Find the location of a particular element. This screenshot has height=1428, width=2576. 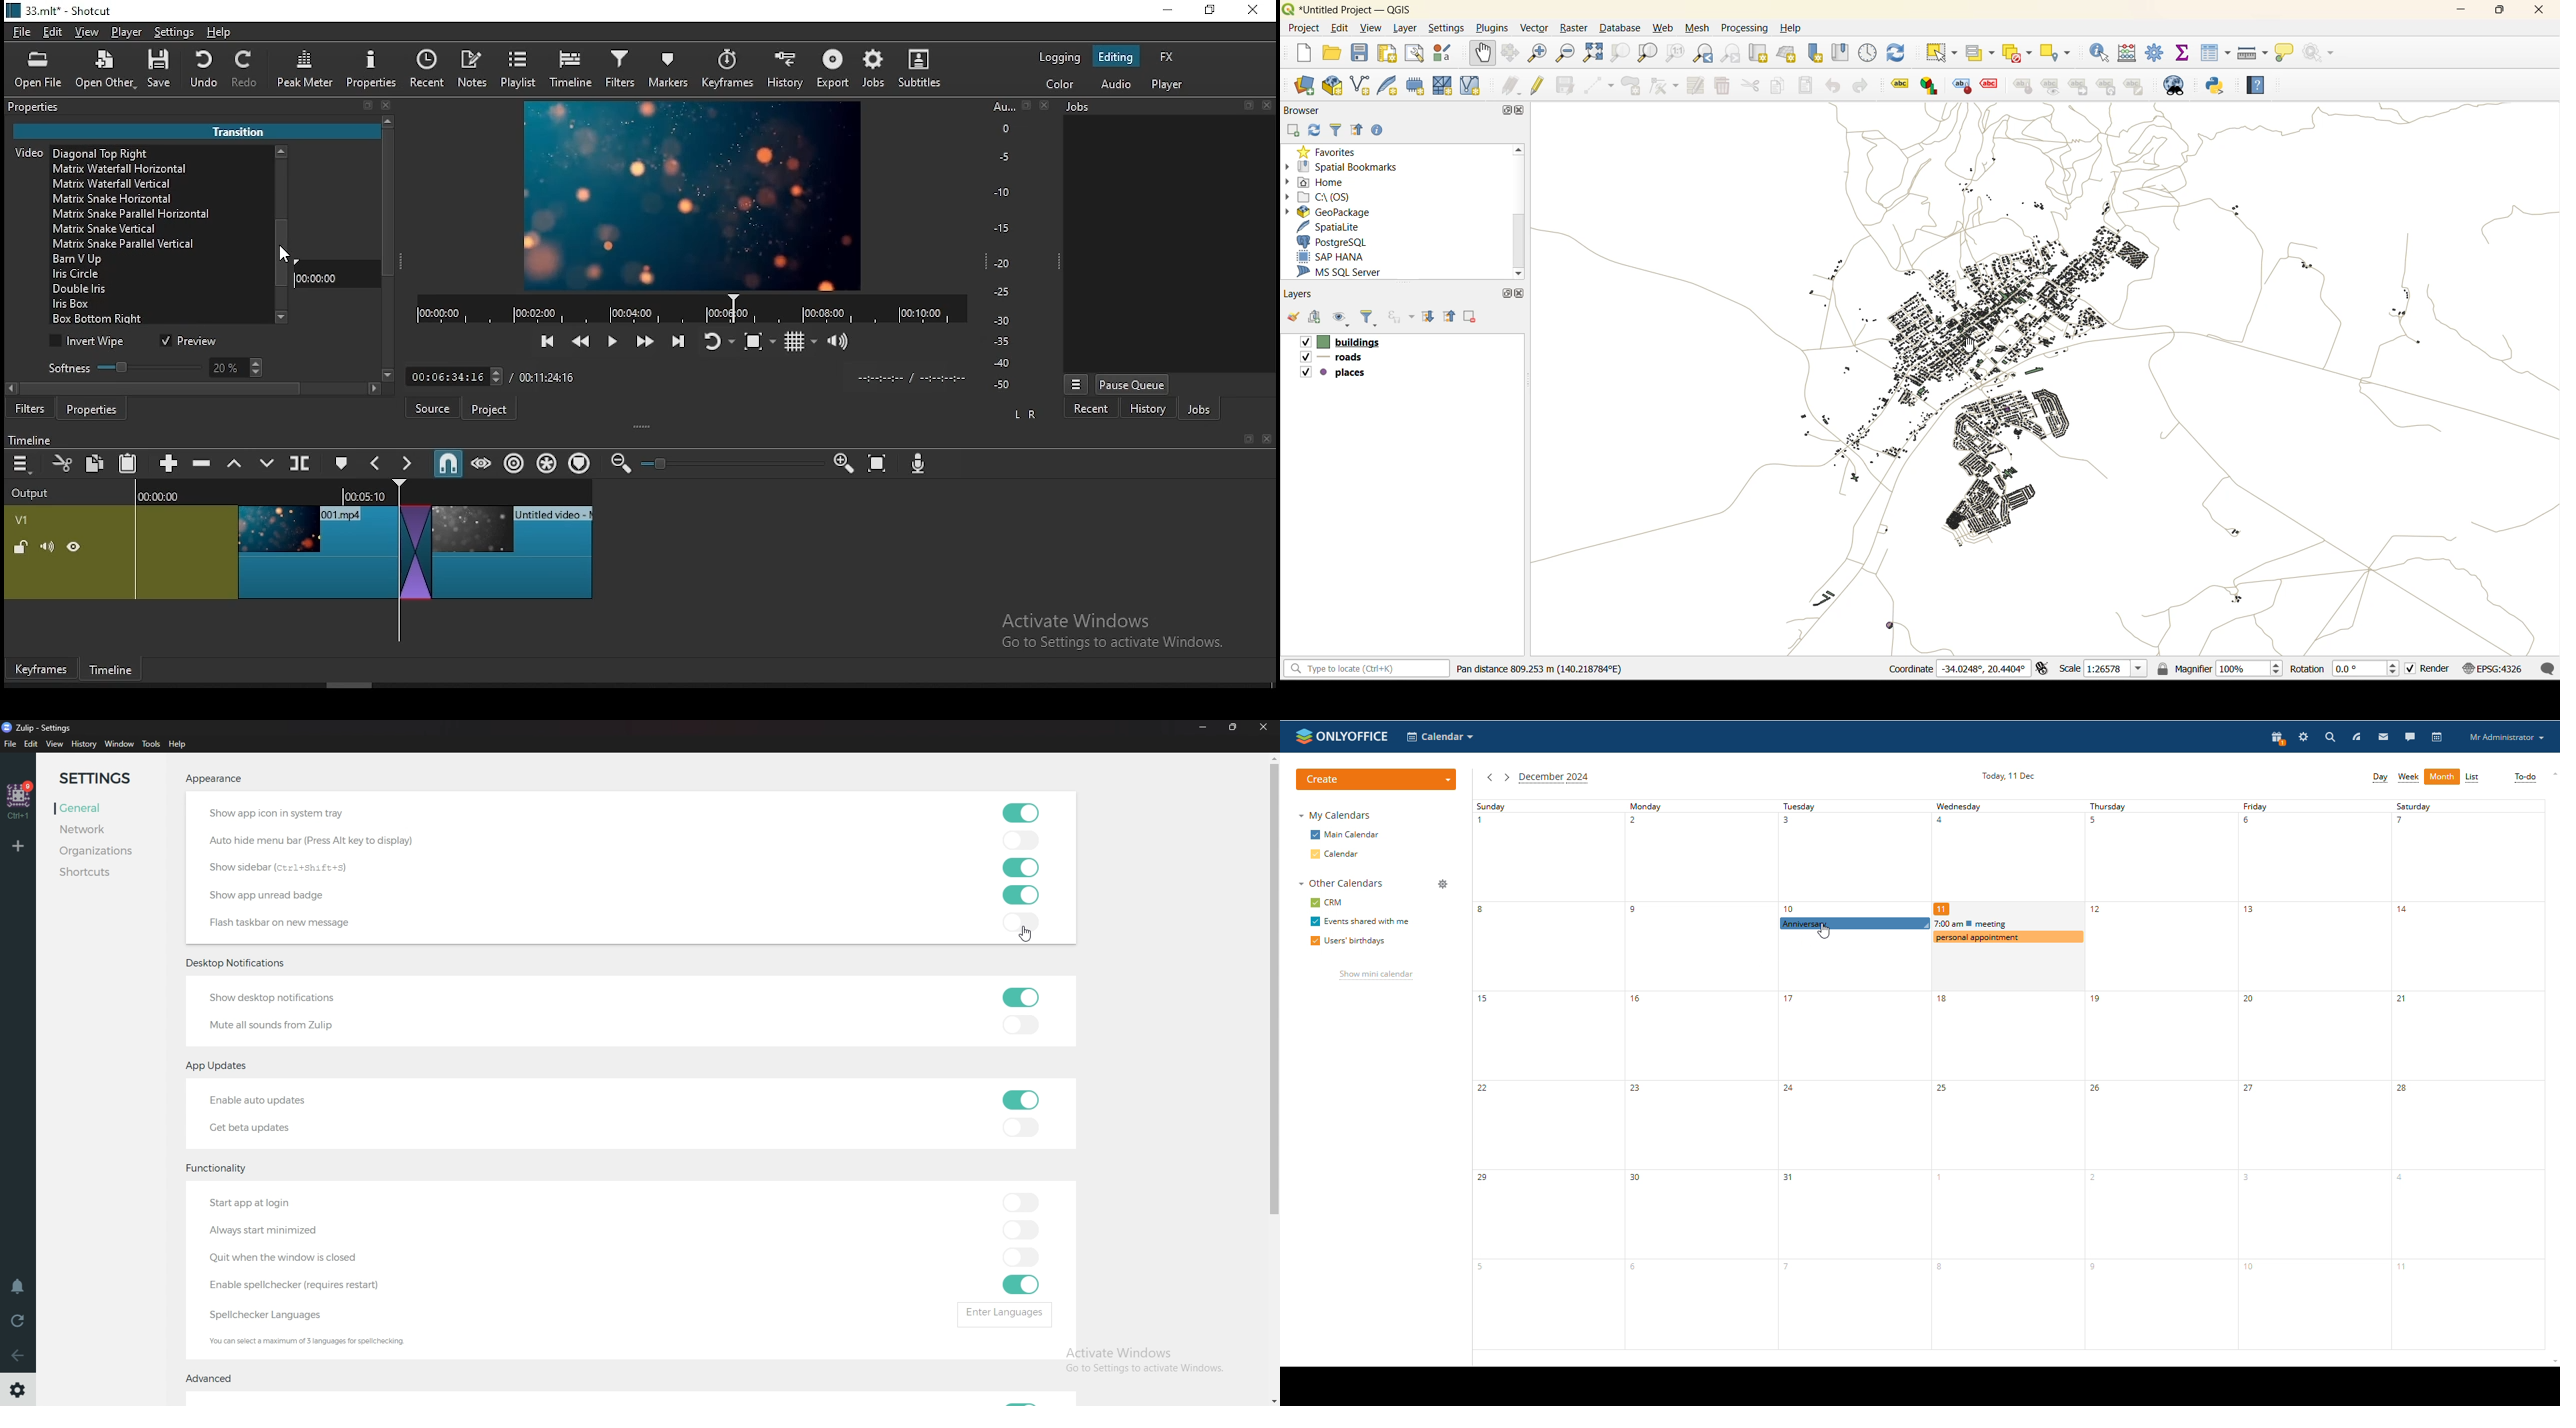

Activate windows is located at coordinates (1122, 630).